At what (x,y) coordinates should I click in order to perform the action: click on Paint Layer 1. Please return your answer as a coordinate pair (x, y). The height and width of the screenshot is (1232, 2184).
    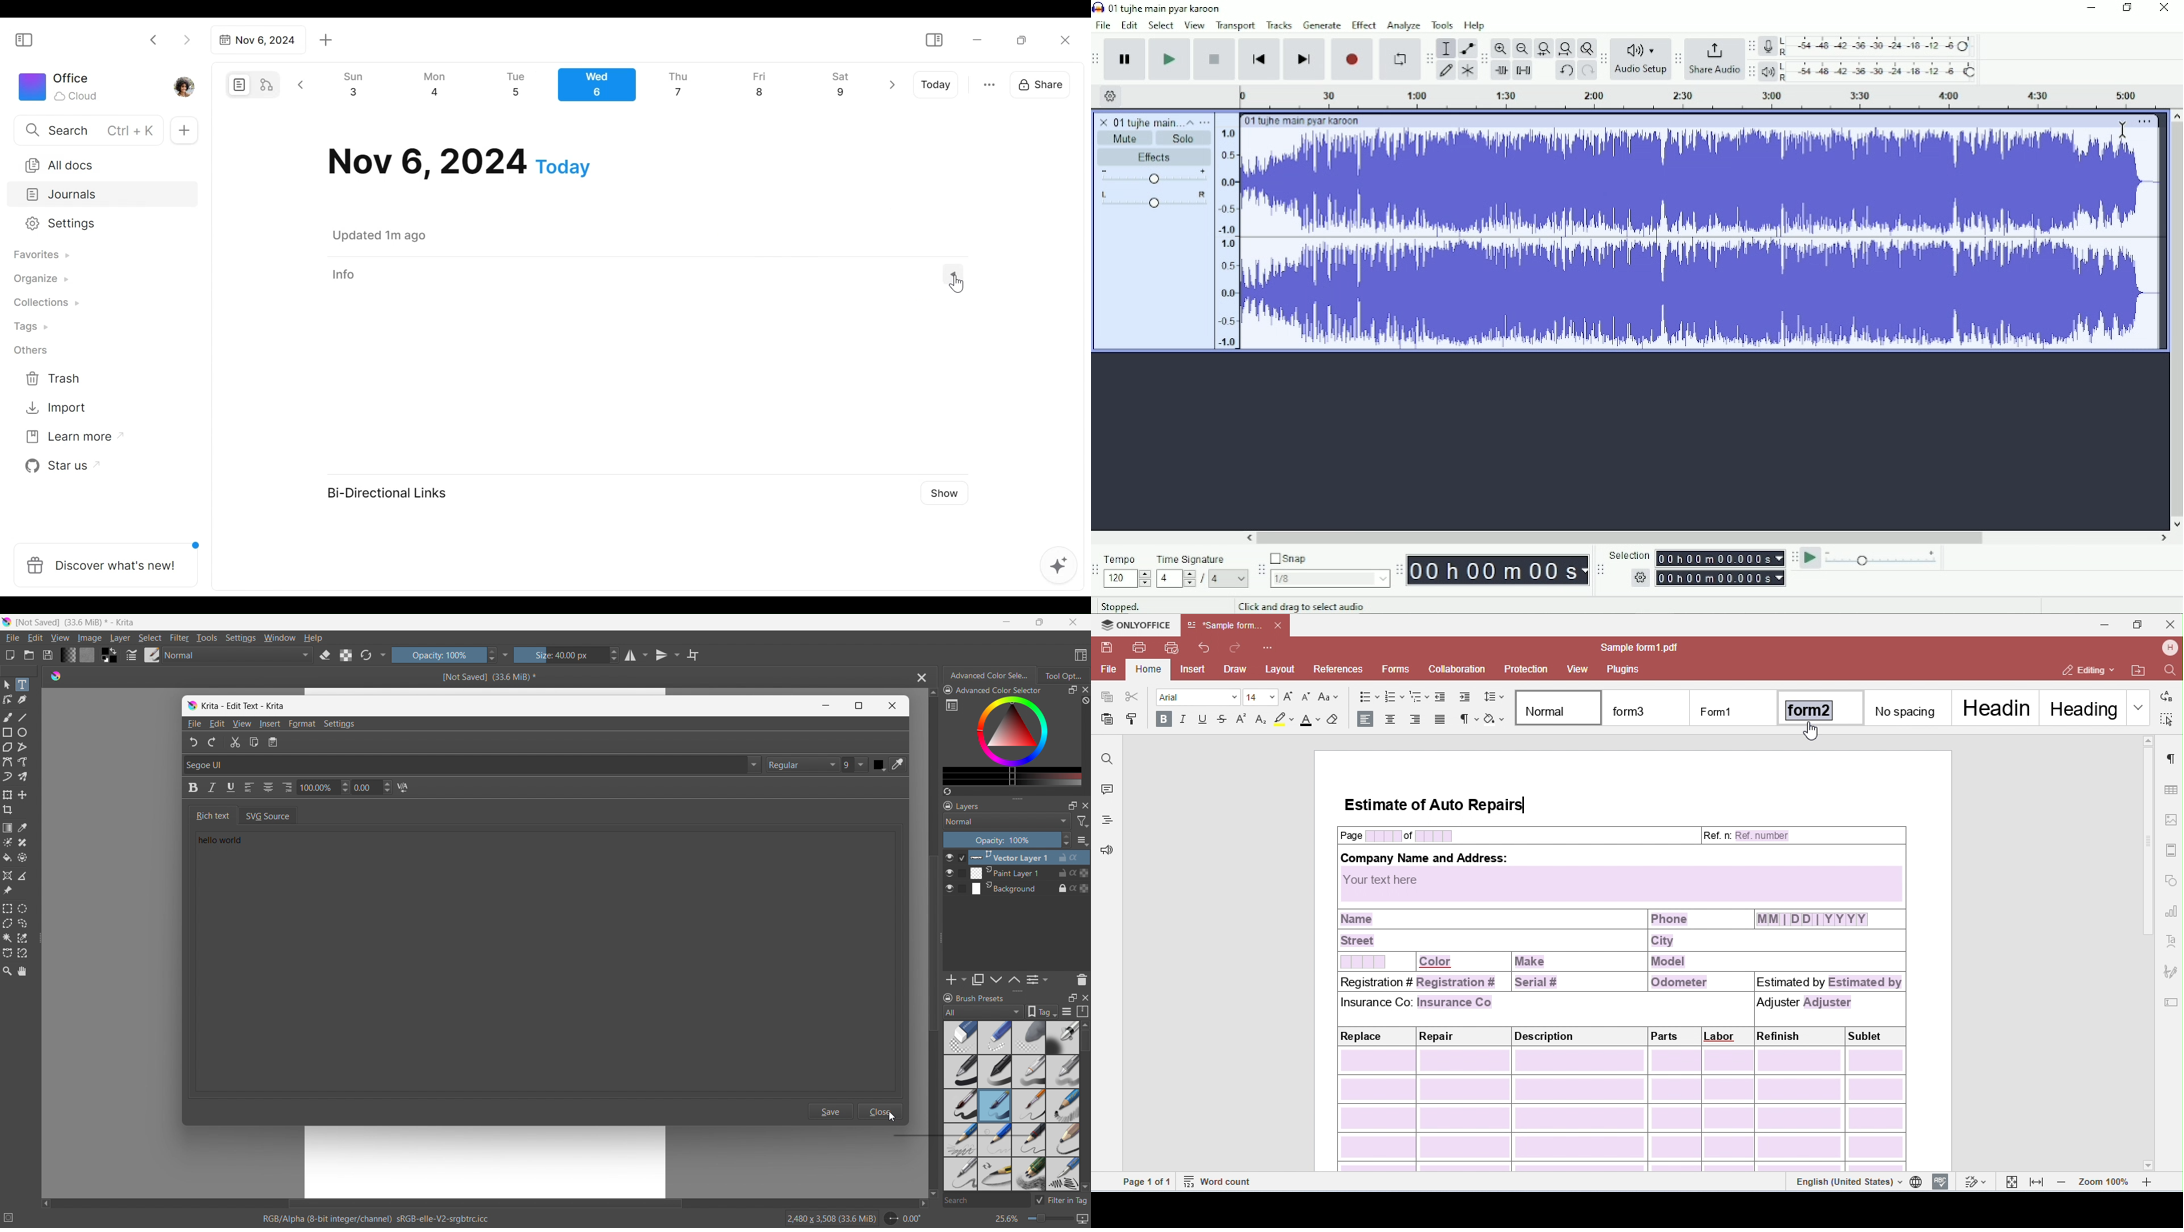
    Looking at the image, I should click on (1024, 873).